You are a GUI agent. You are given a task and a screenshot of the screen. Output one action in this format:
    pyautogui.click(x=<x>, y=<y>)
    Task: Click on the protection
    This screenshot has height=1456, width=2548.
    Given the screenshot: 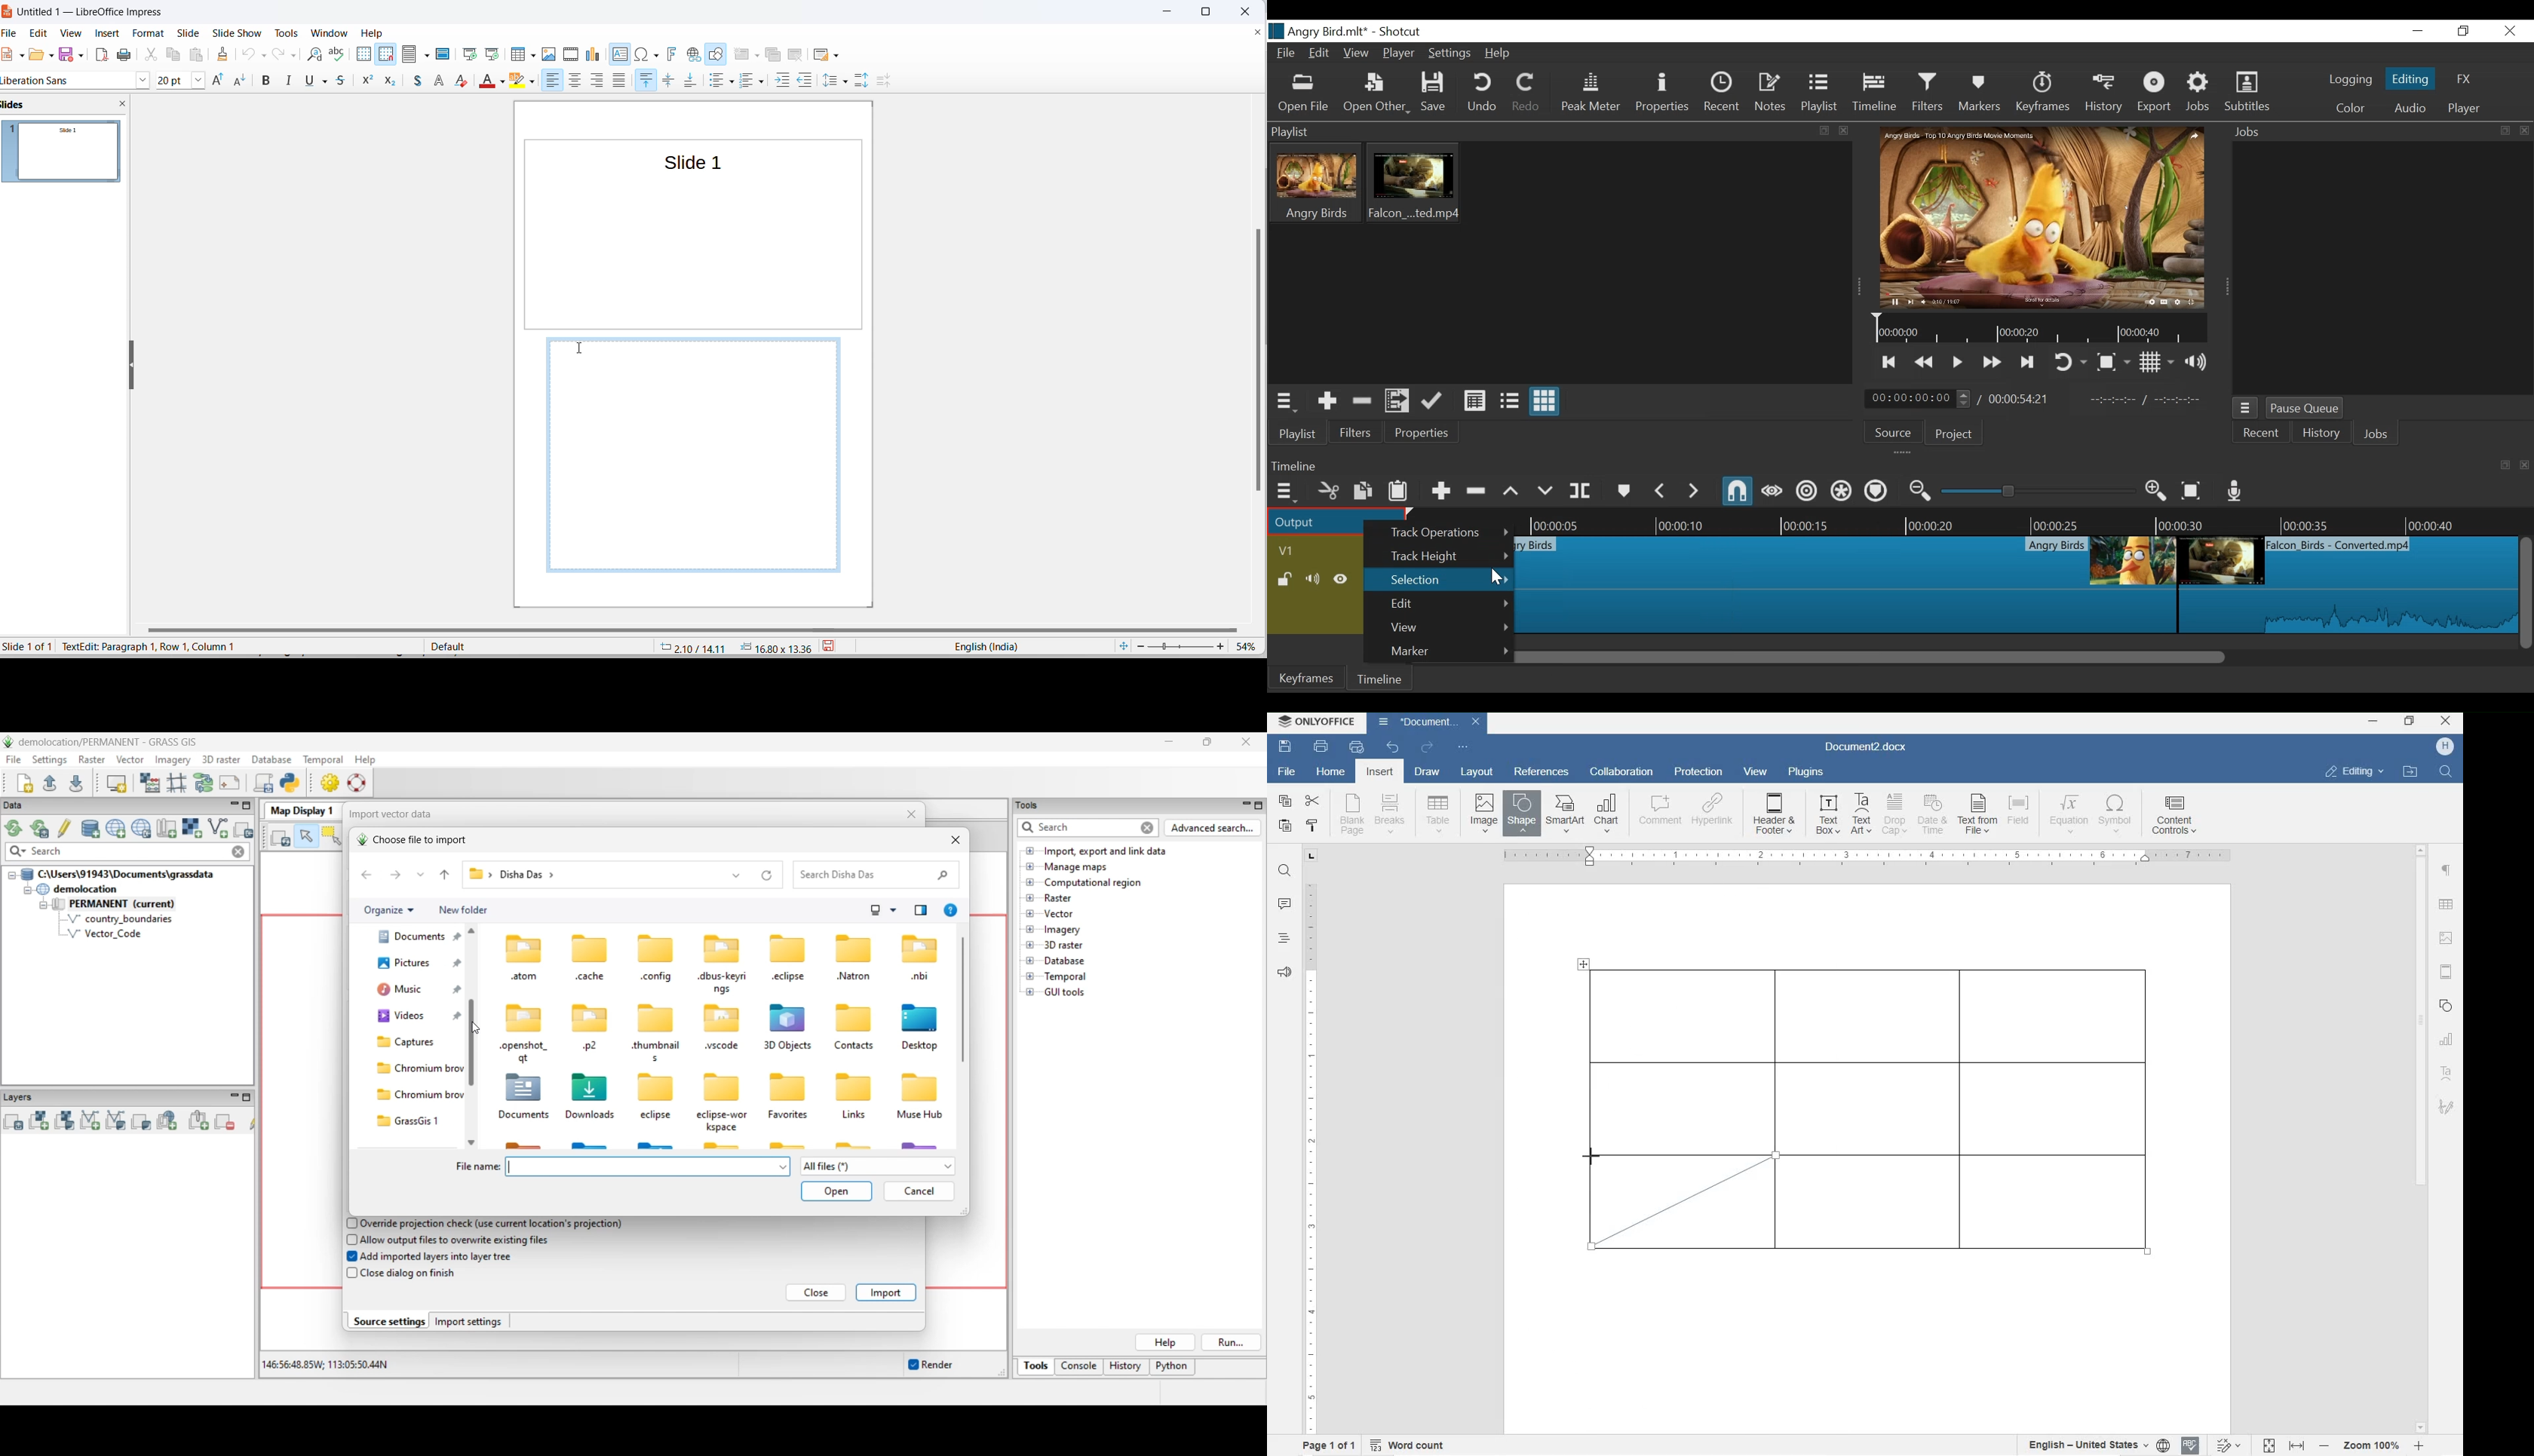 What is the action you would take?
    pyautogui.click(x=1701, y=772)
    